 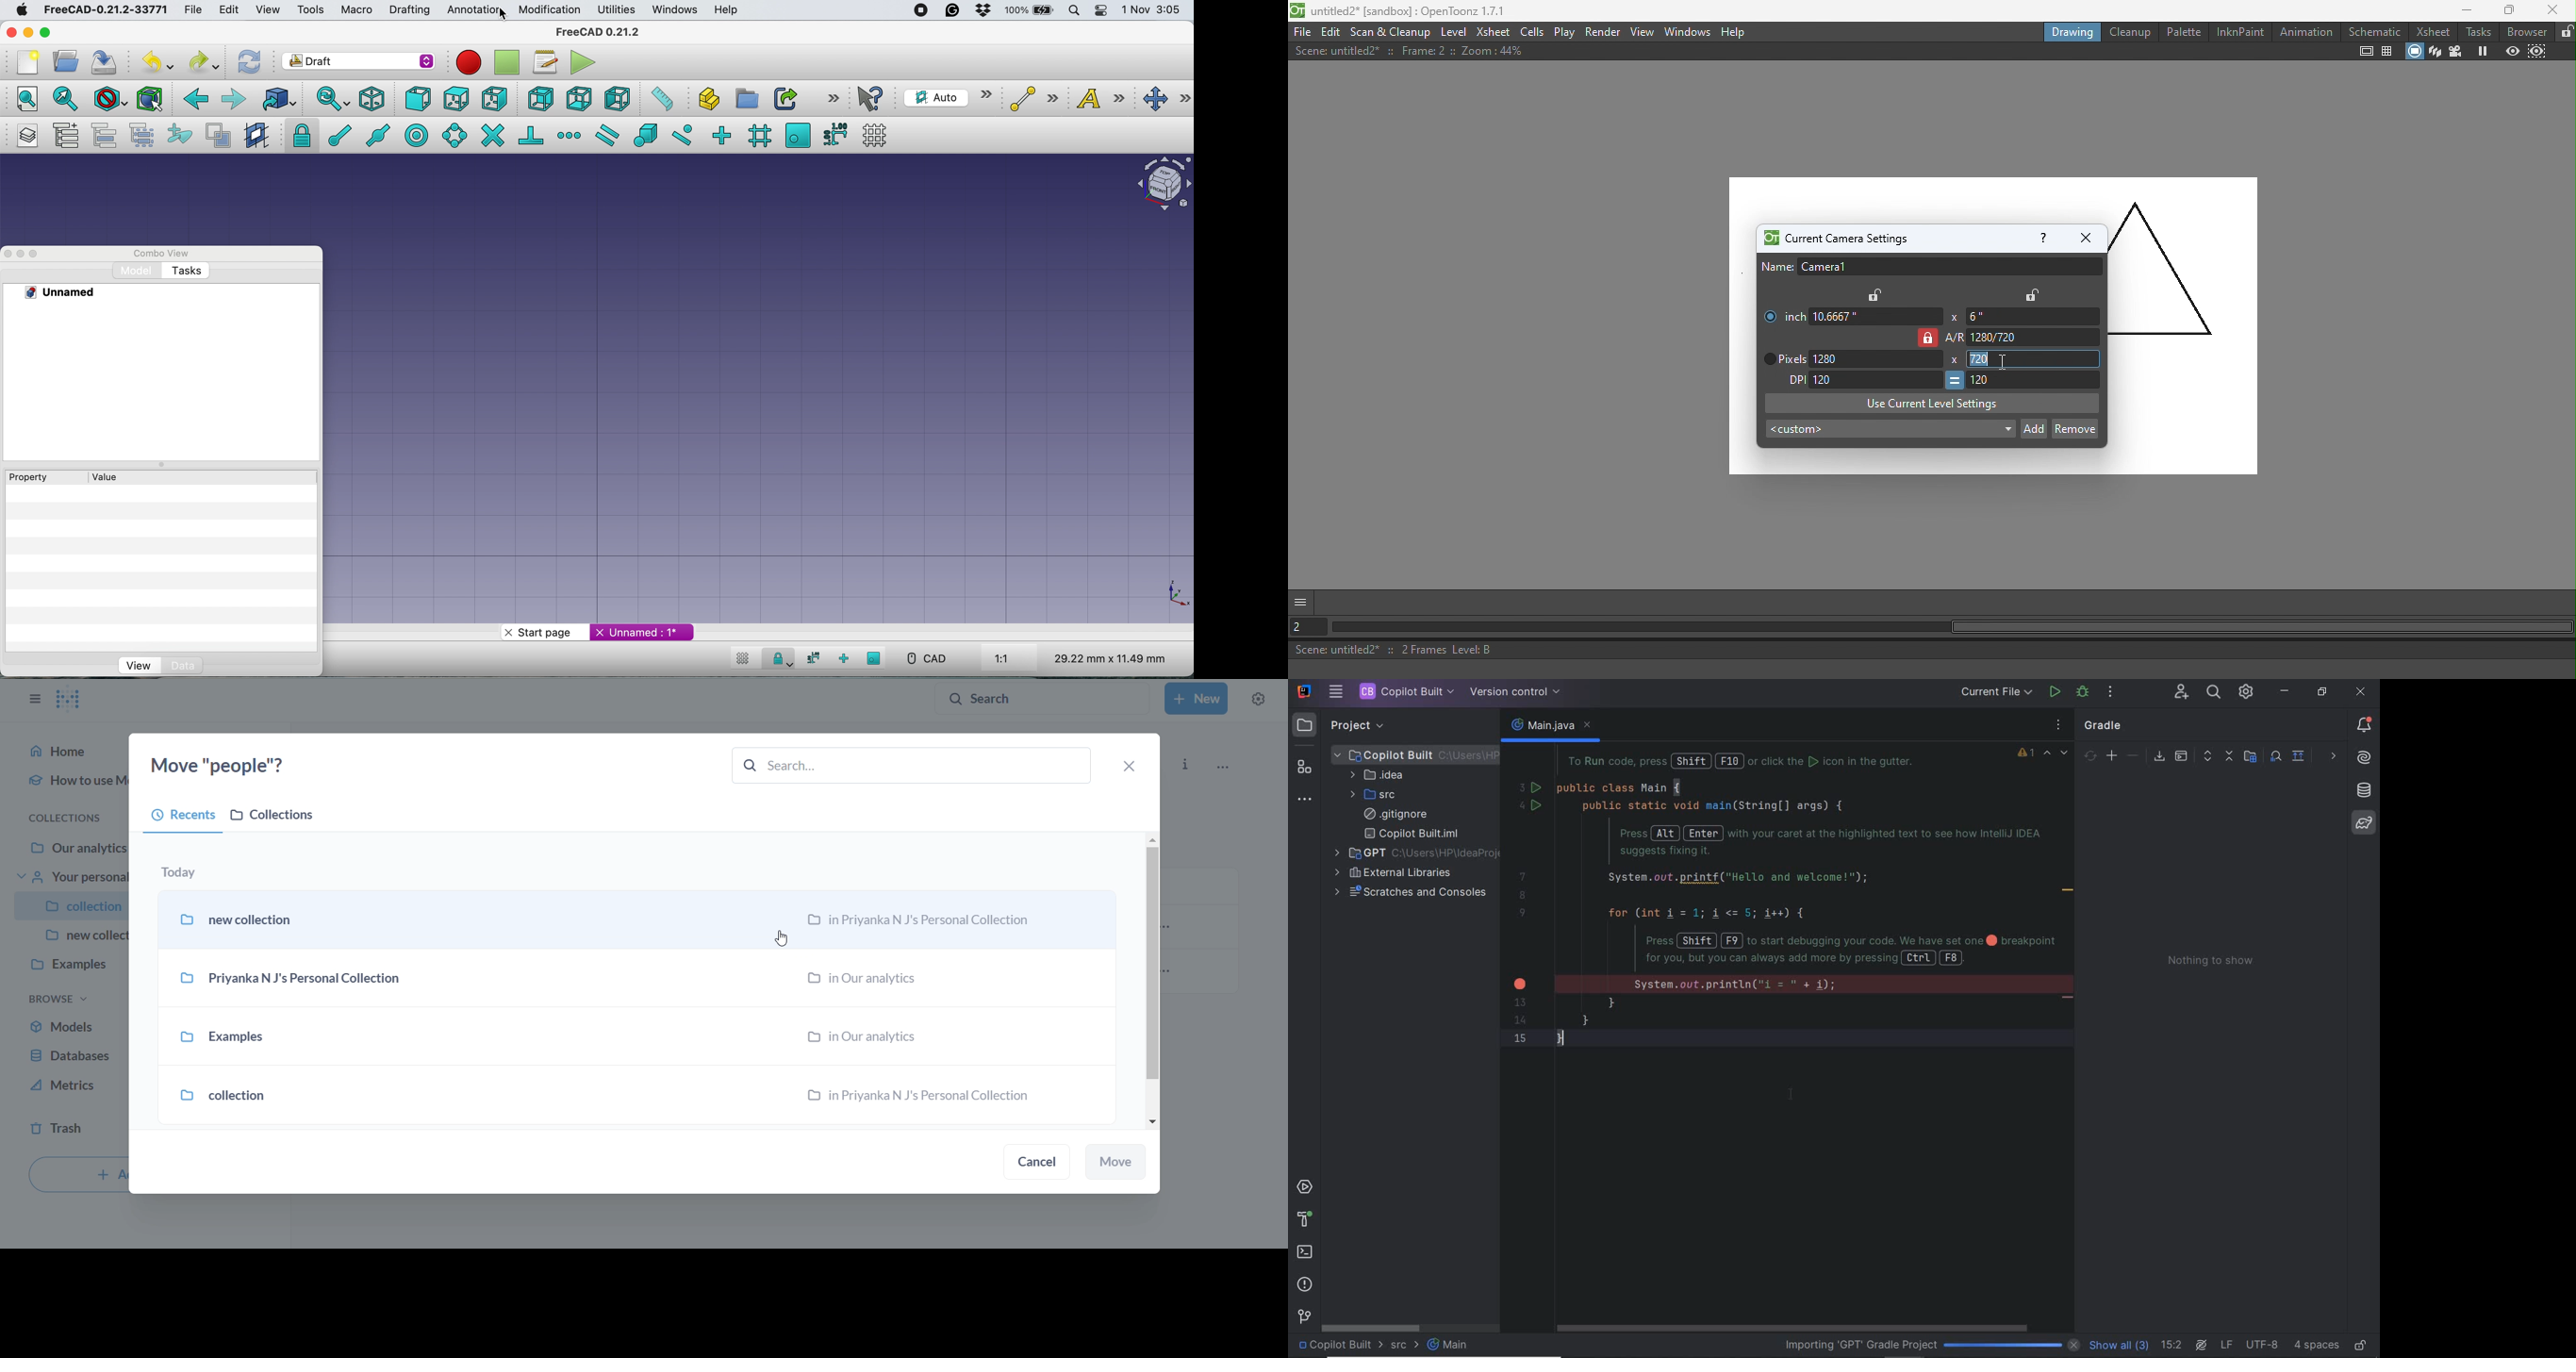 What do you see at coordinates (27, 99) in the screenshot?
I see `fit all` at bounding box center [27, 99].